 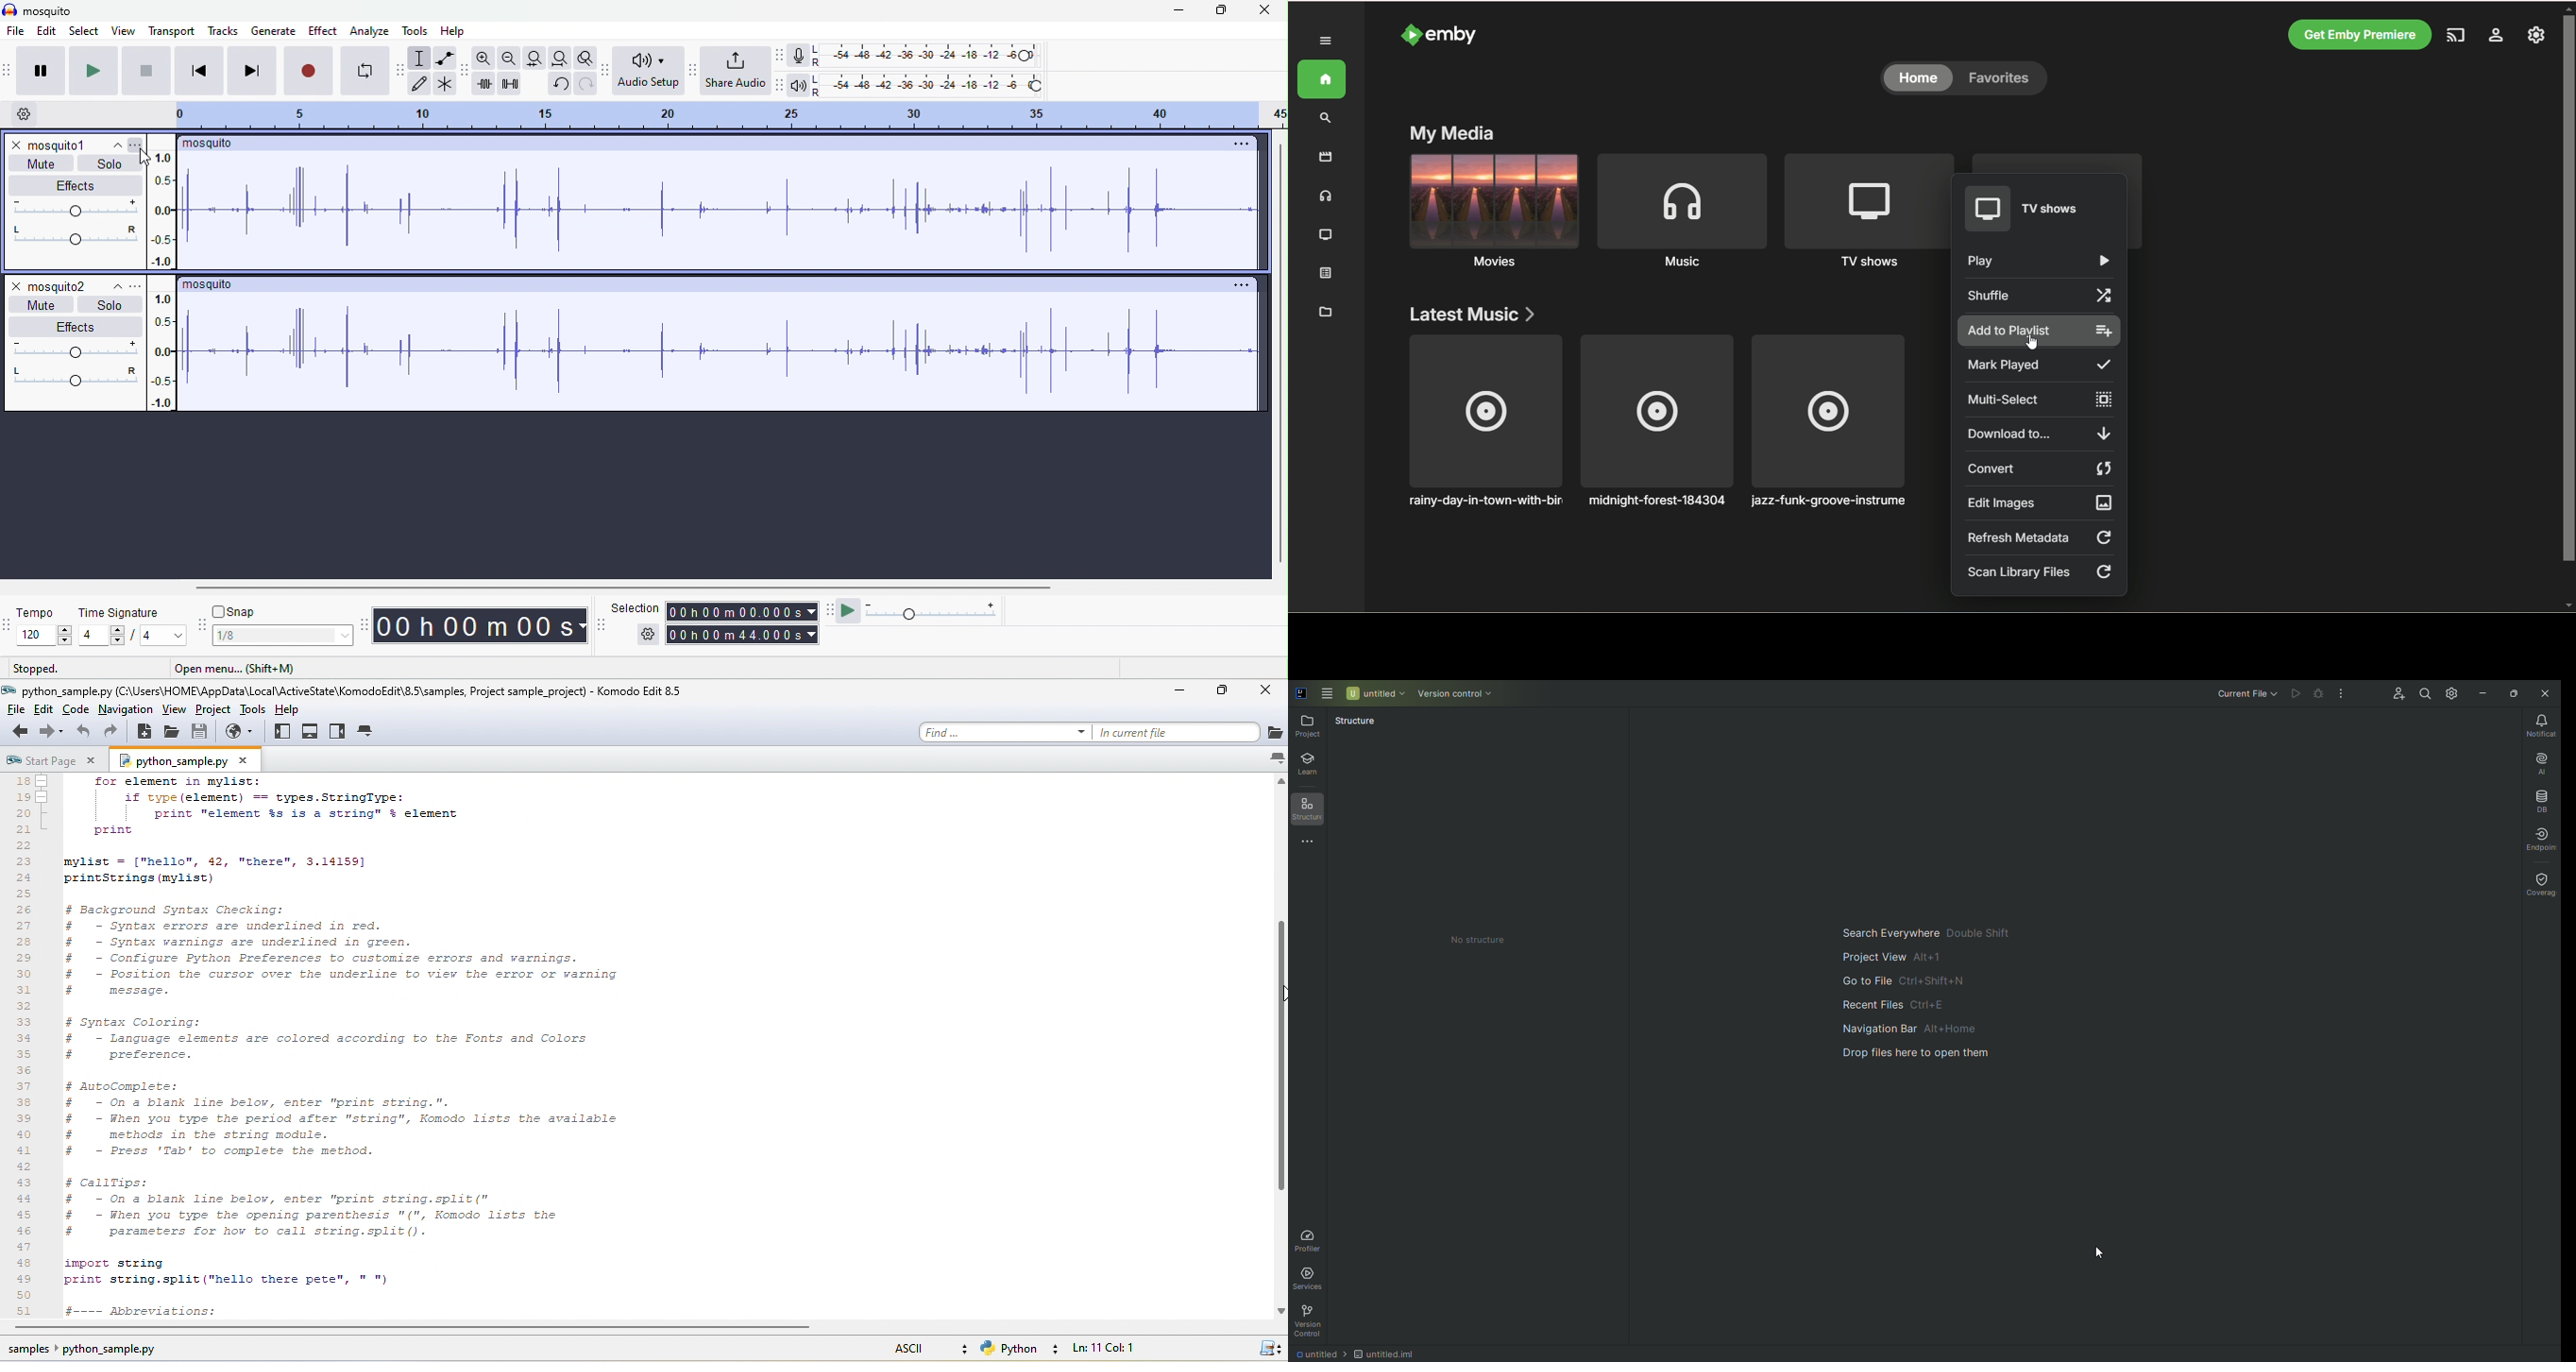 What do you see at coordinates (1005, 732) in the screenshot?
I see `find` at bounding box center [1005, 732].